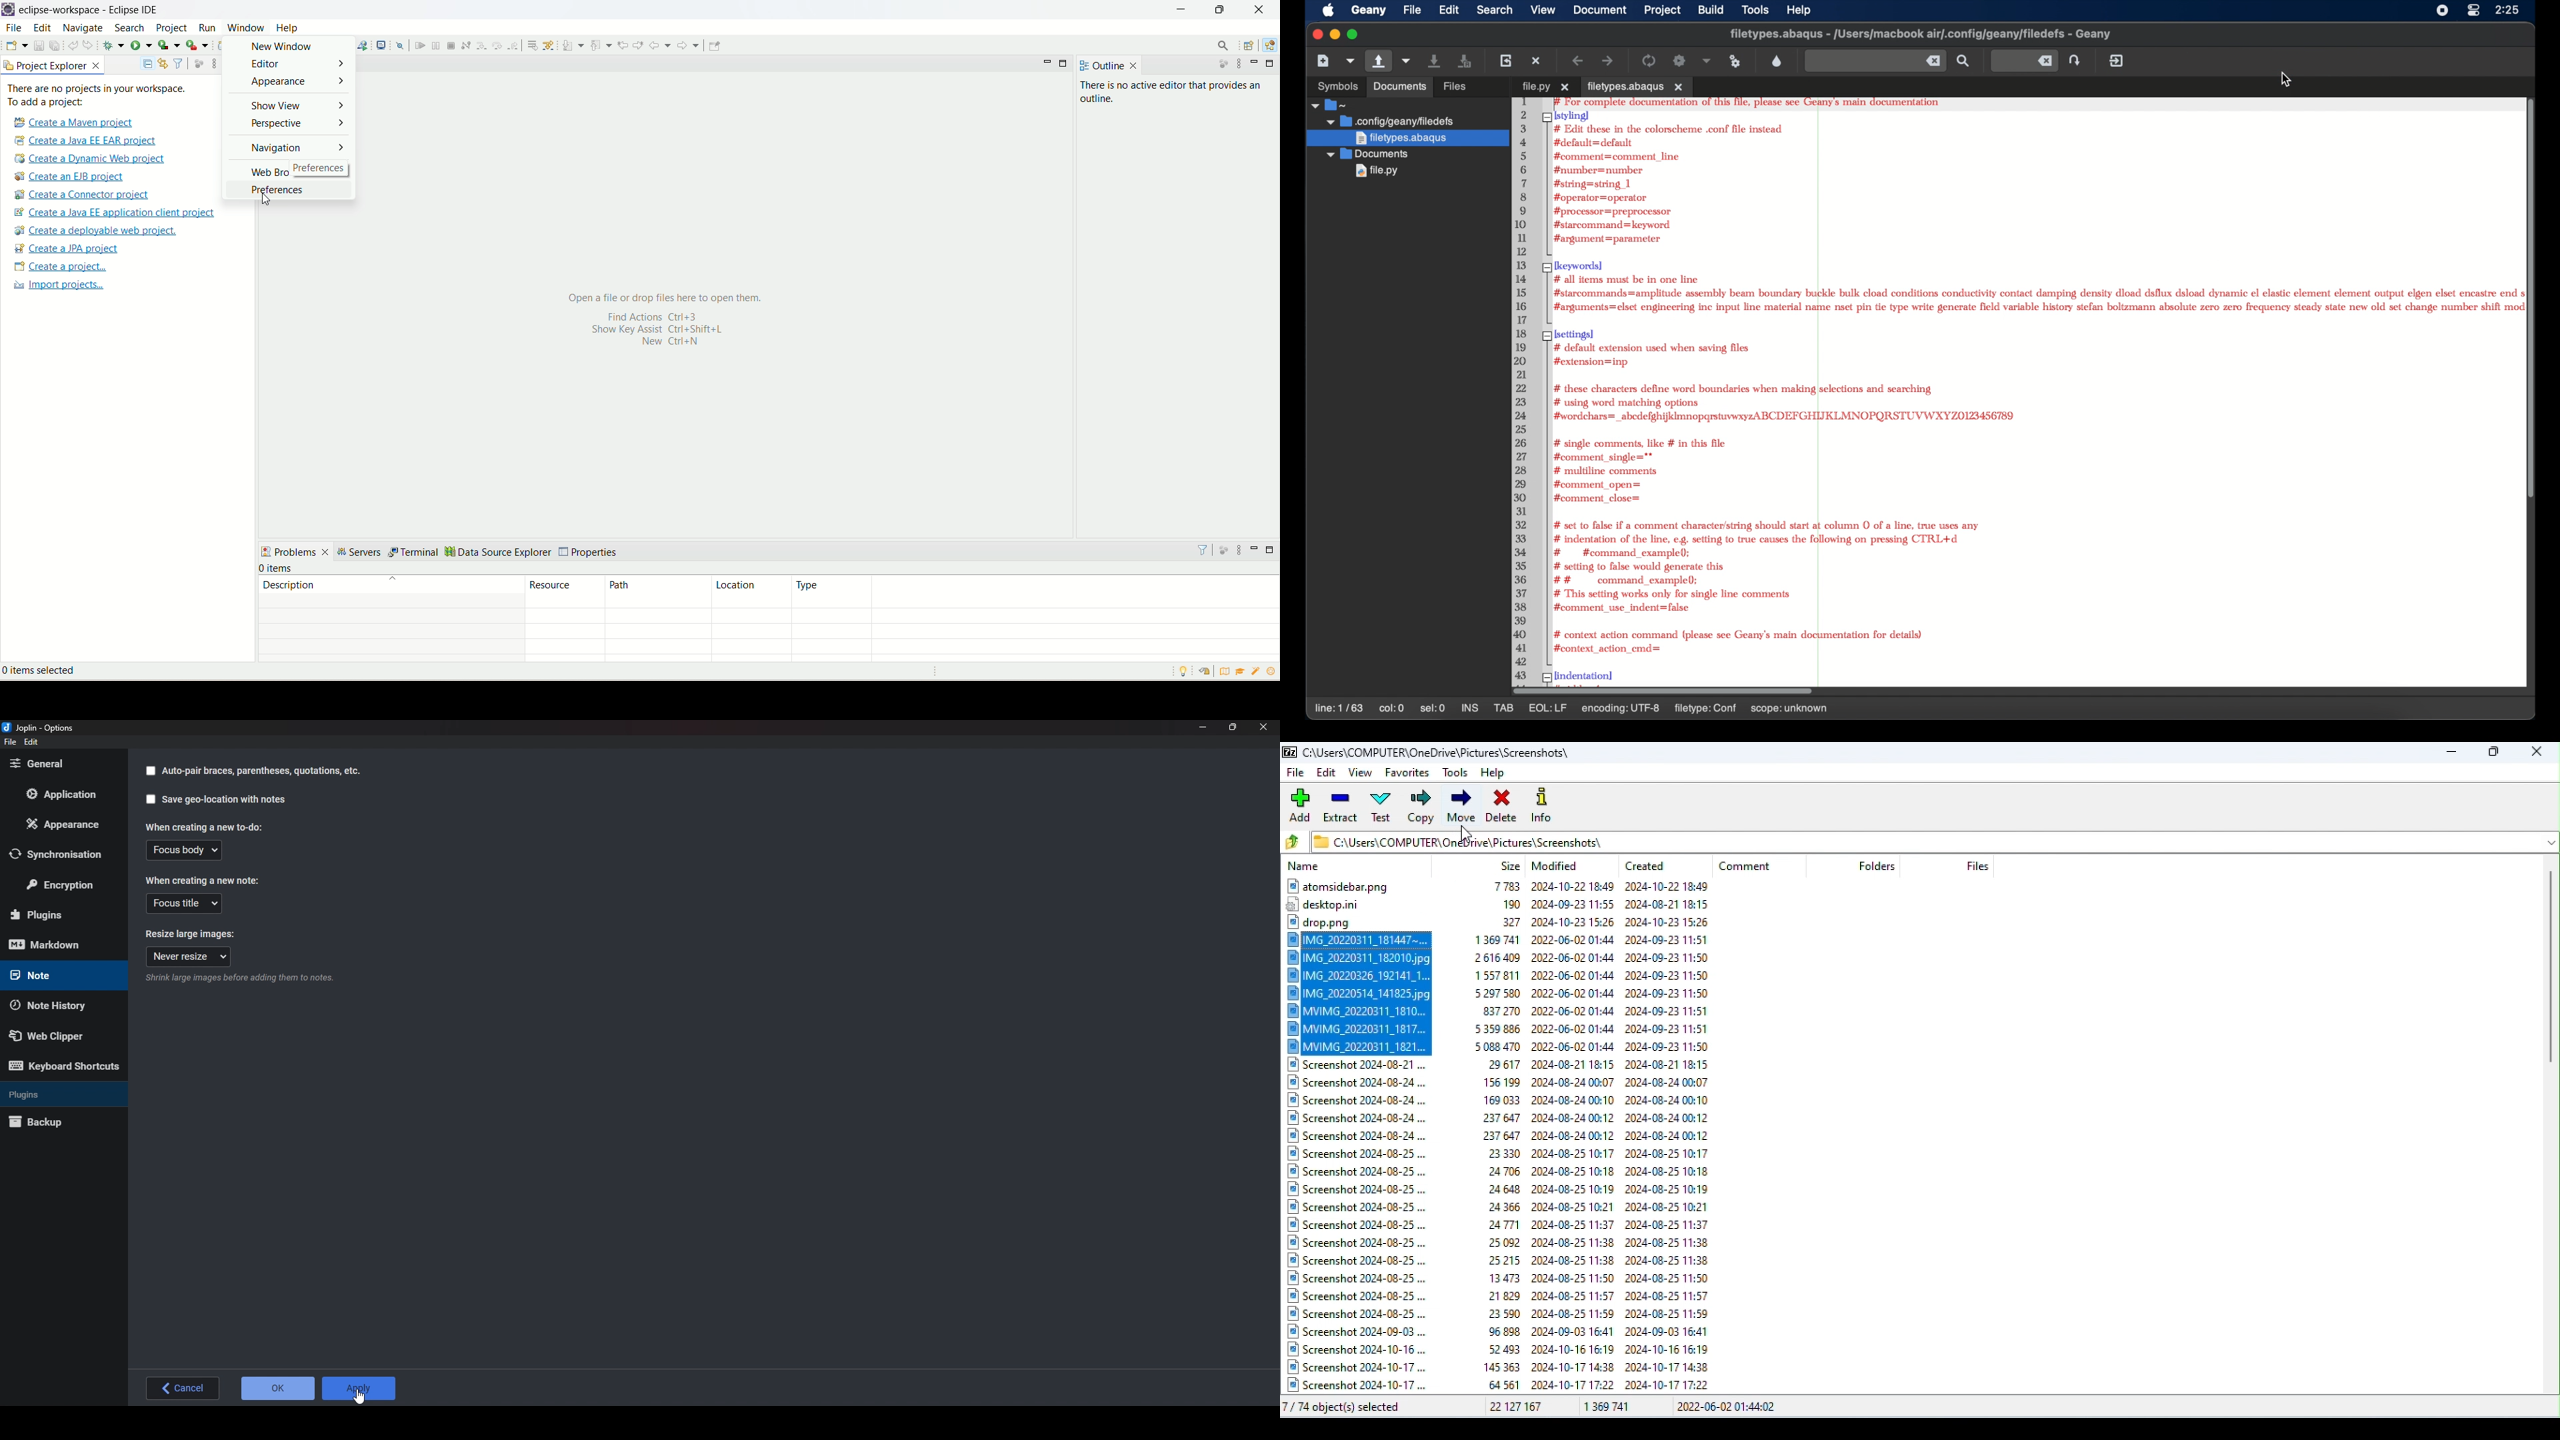  What do you see at coordinates (203, 829) in the screenshot?
I see `When creating a new to do` at bounding box center [203, 829].